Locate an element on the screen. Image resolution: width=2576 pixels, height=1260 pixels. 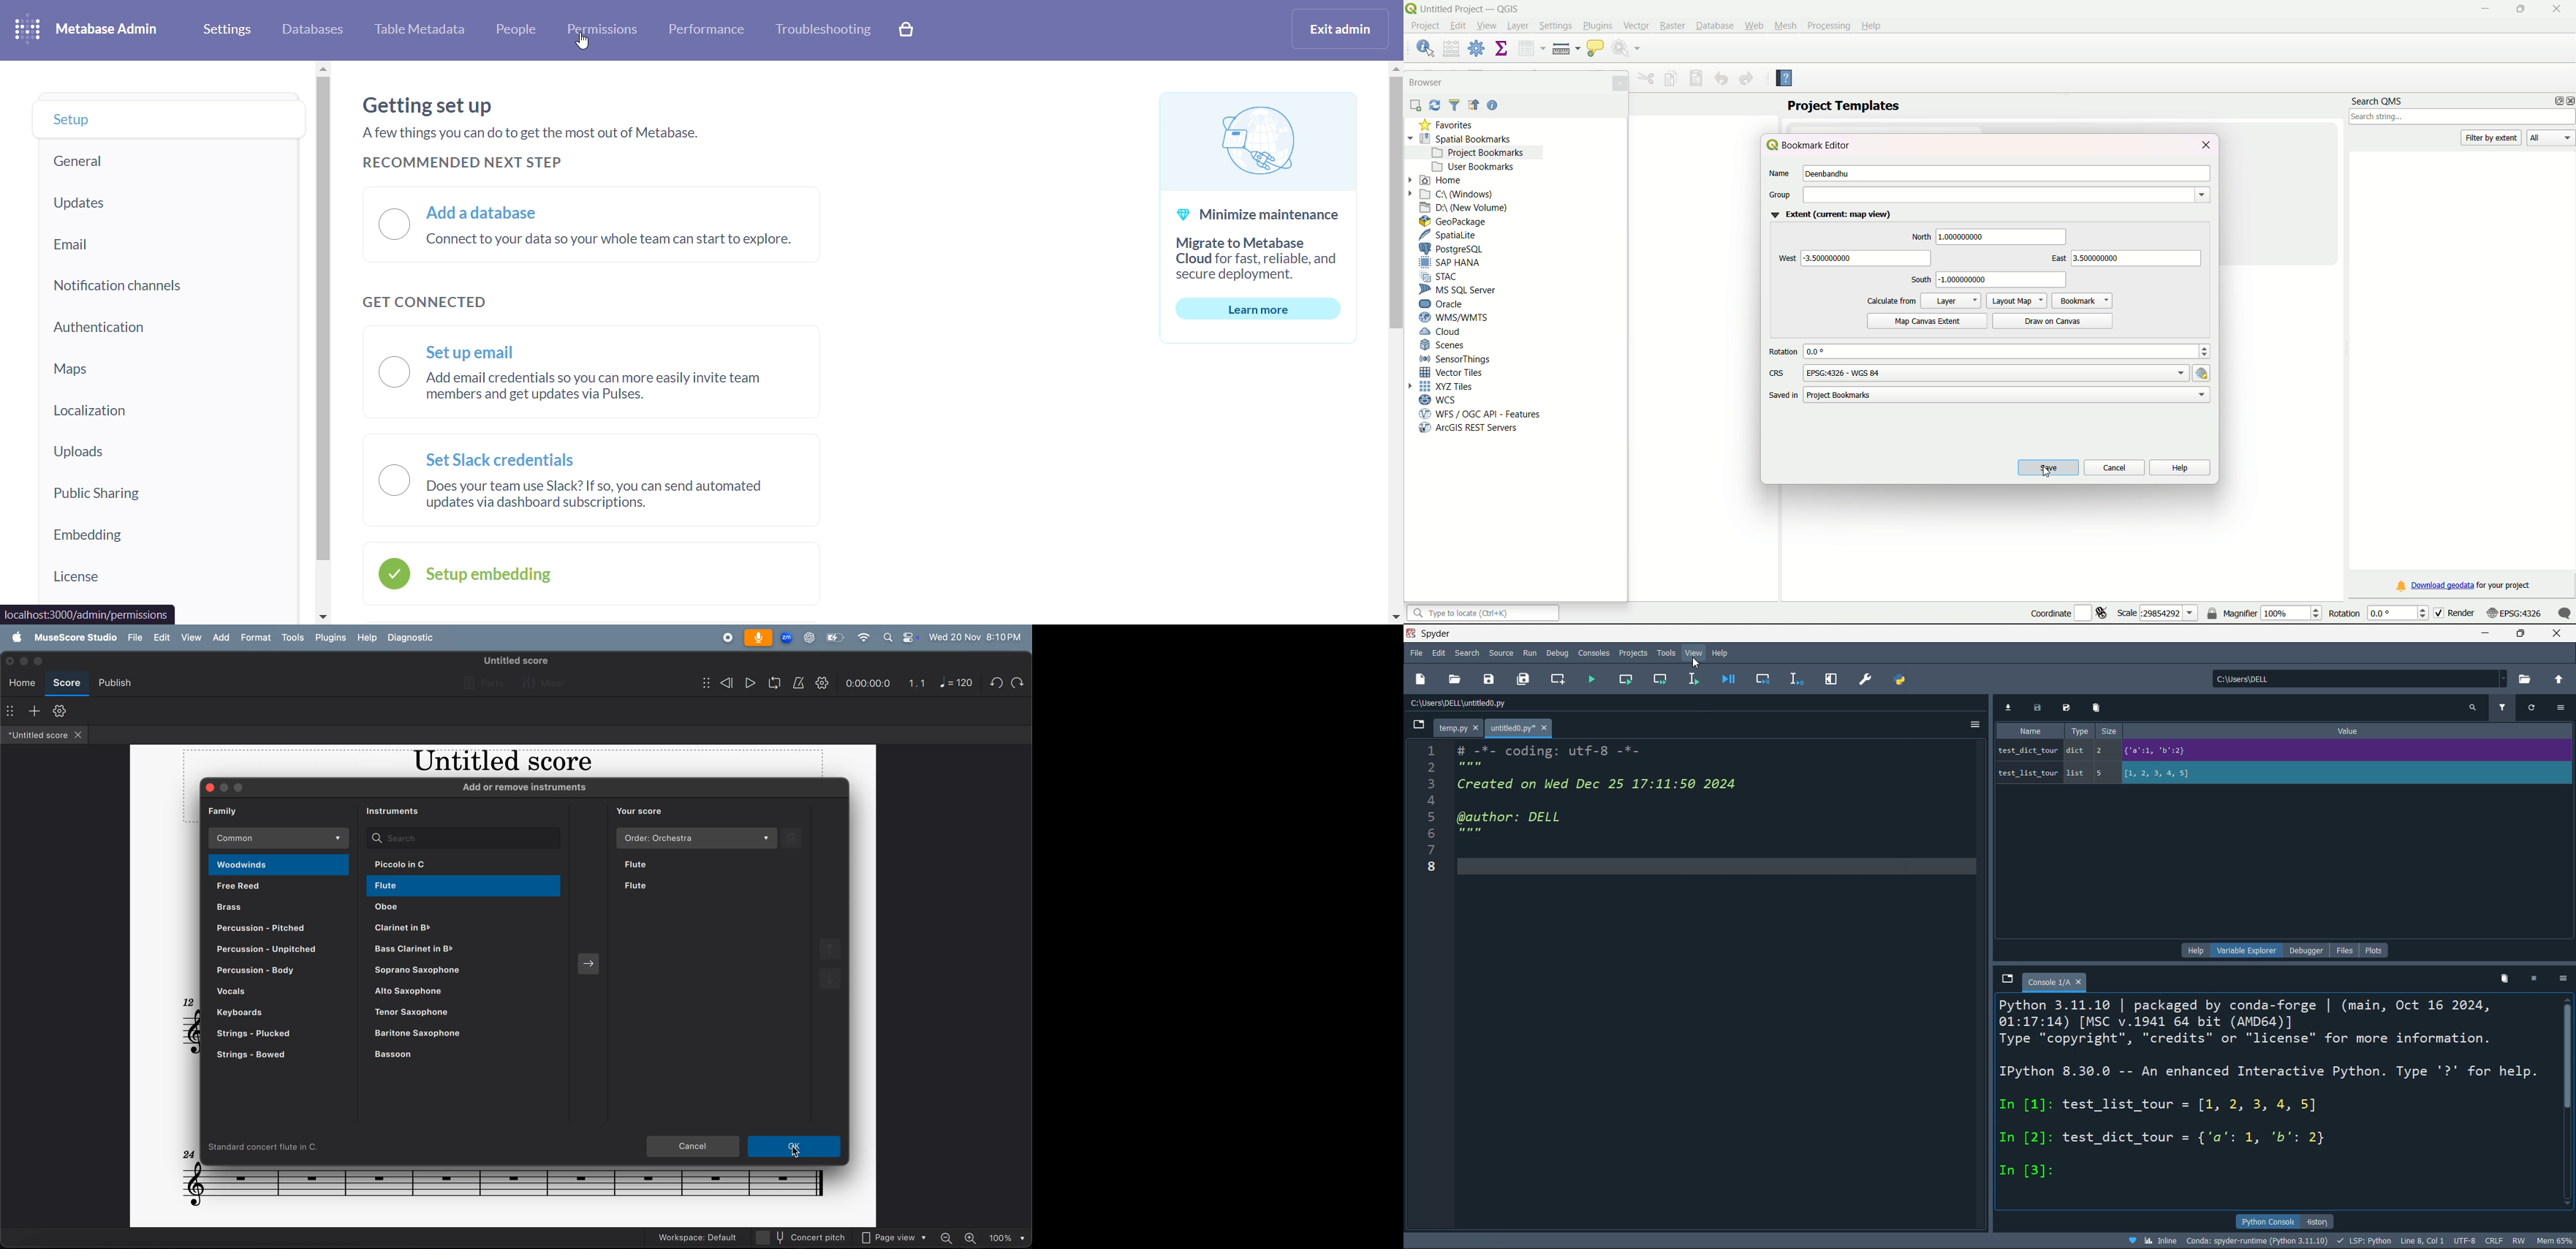
view is located at coordinates (191, 638).